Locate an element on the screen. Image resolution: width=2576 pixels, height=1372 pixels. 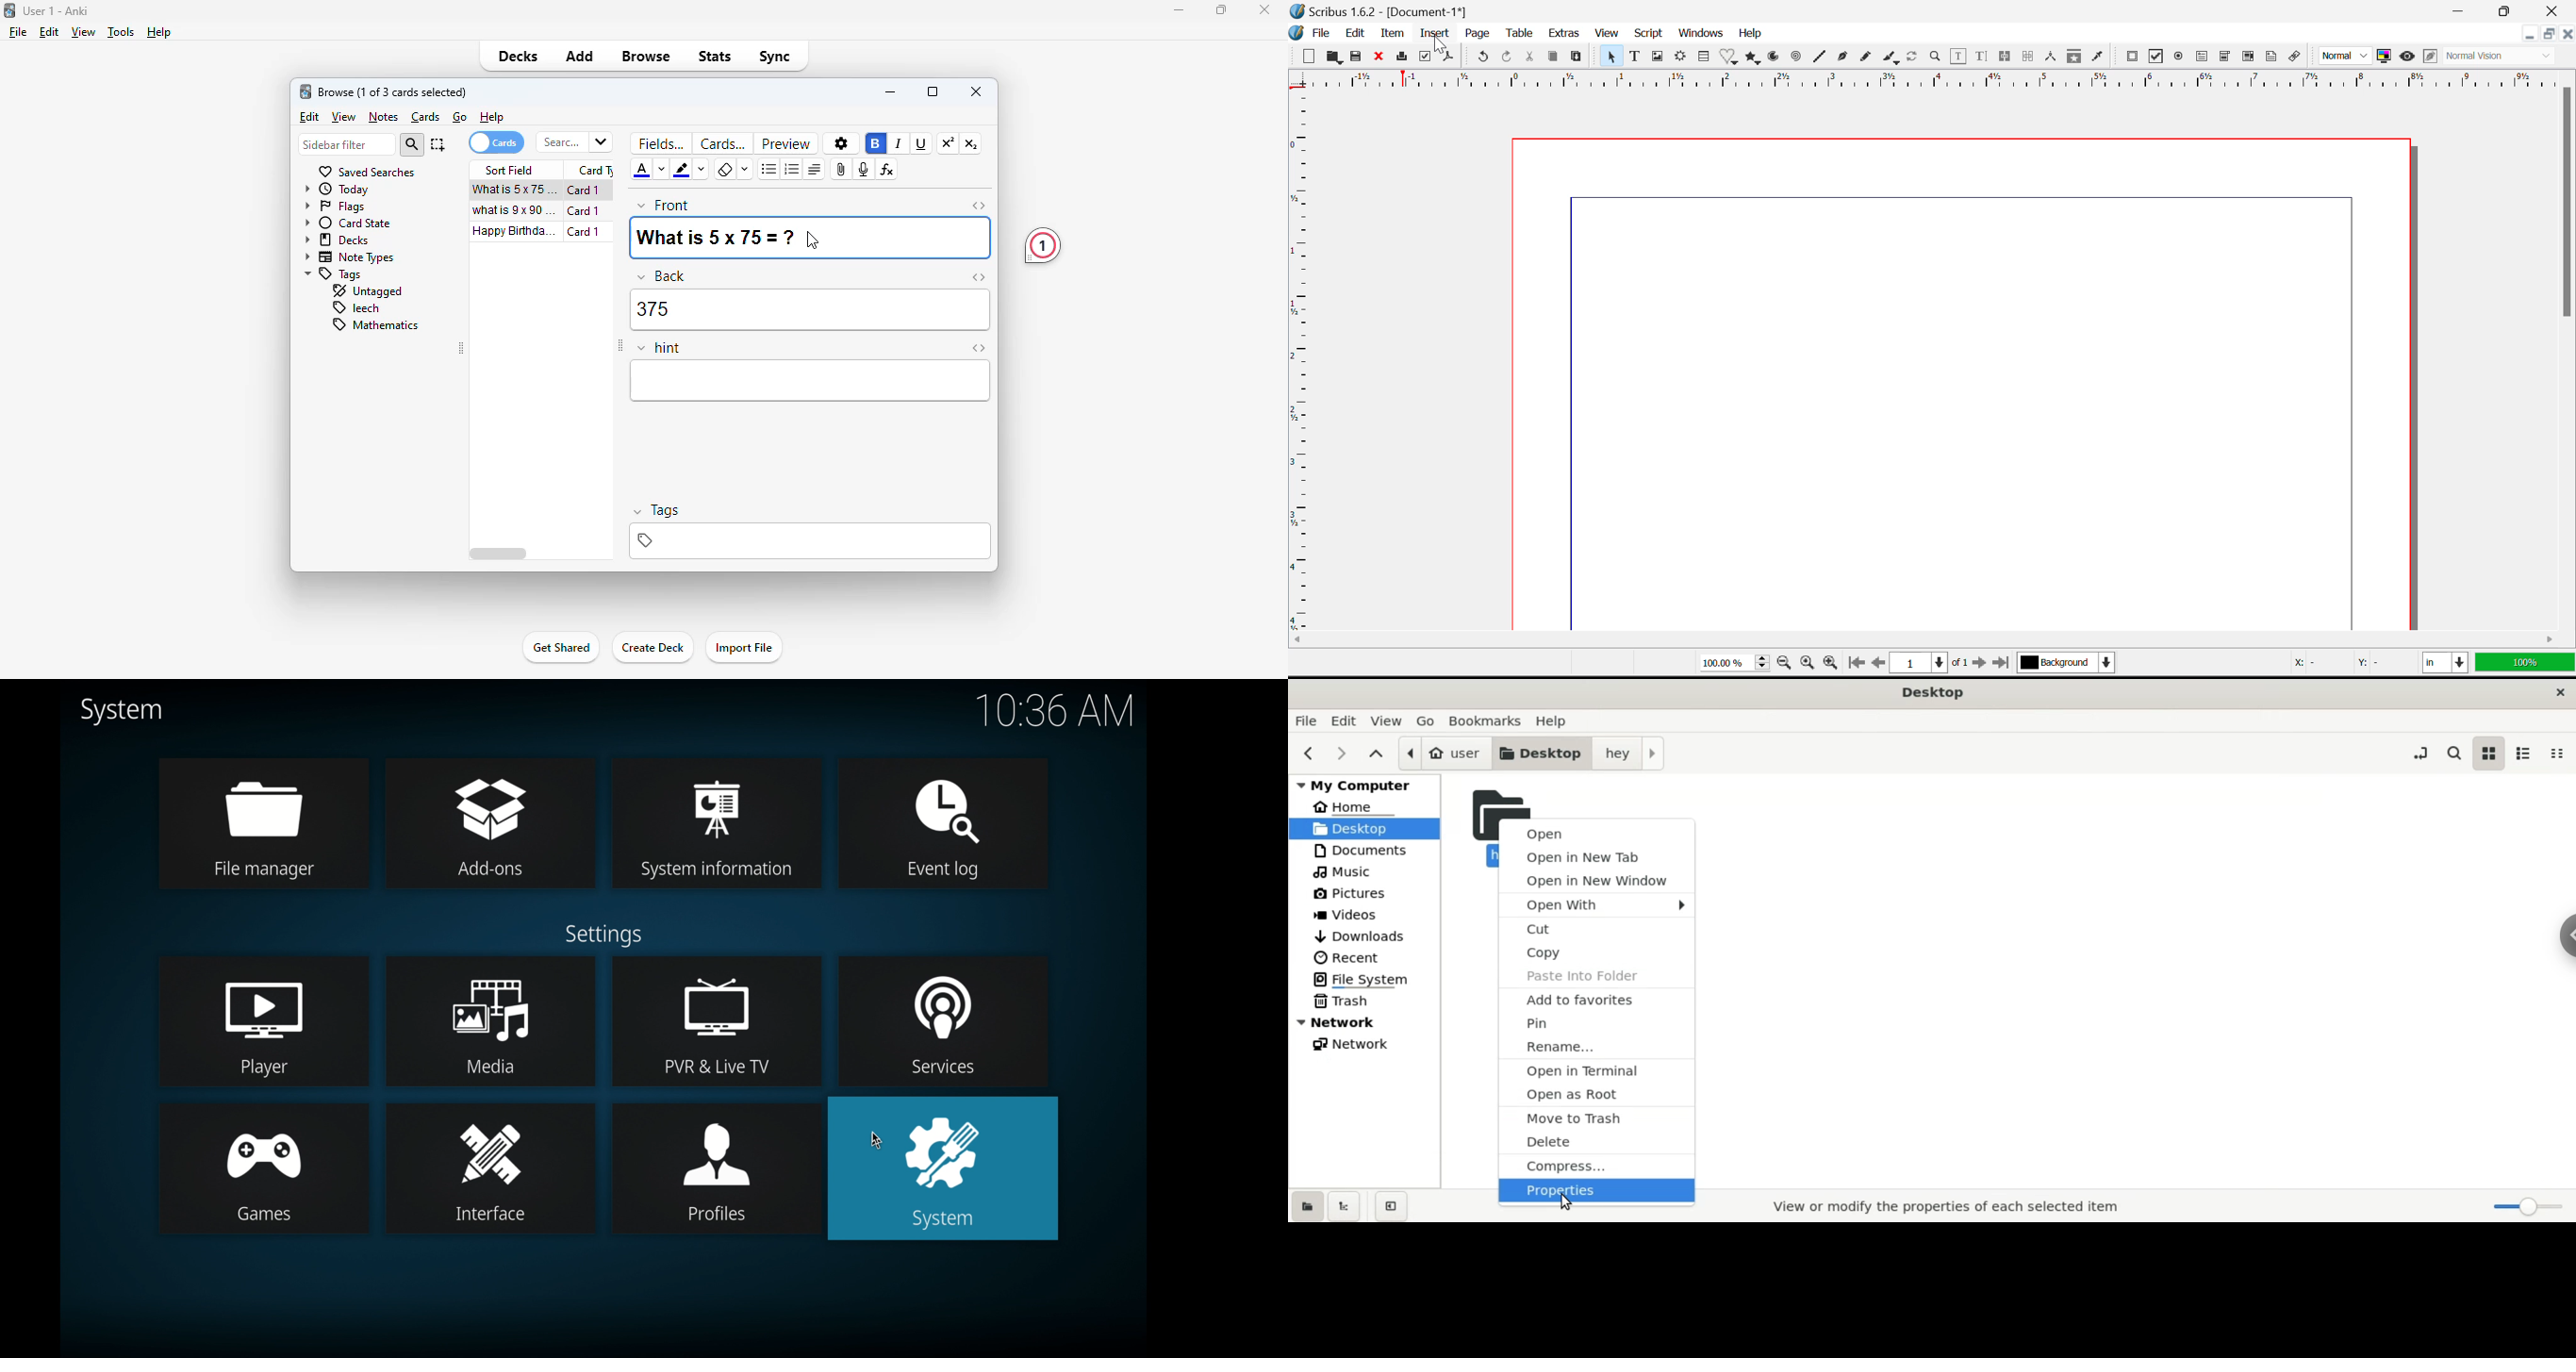
close is located at coordinates (1264, 10).